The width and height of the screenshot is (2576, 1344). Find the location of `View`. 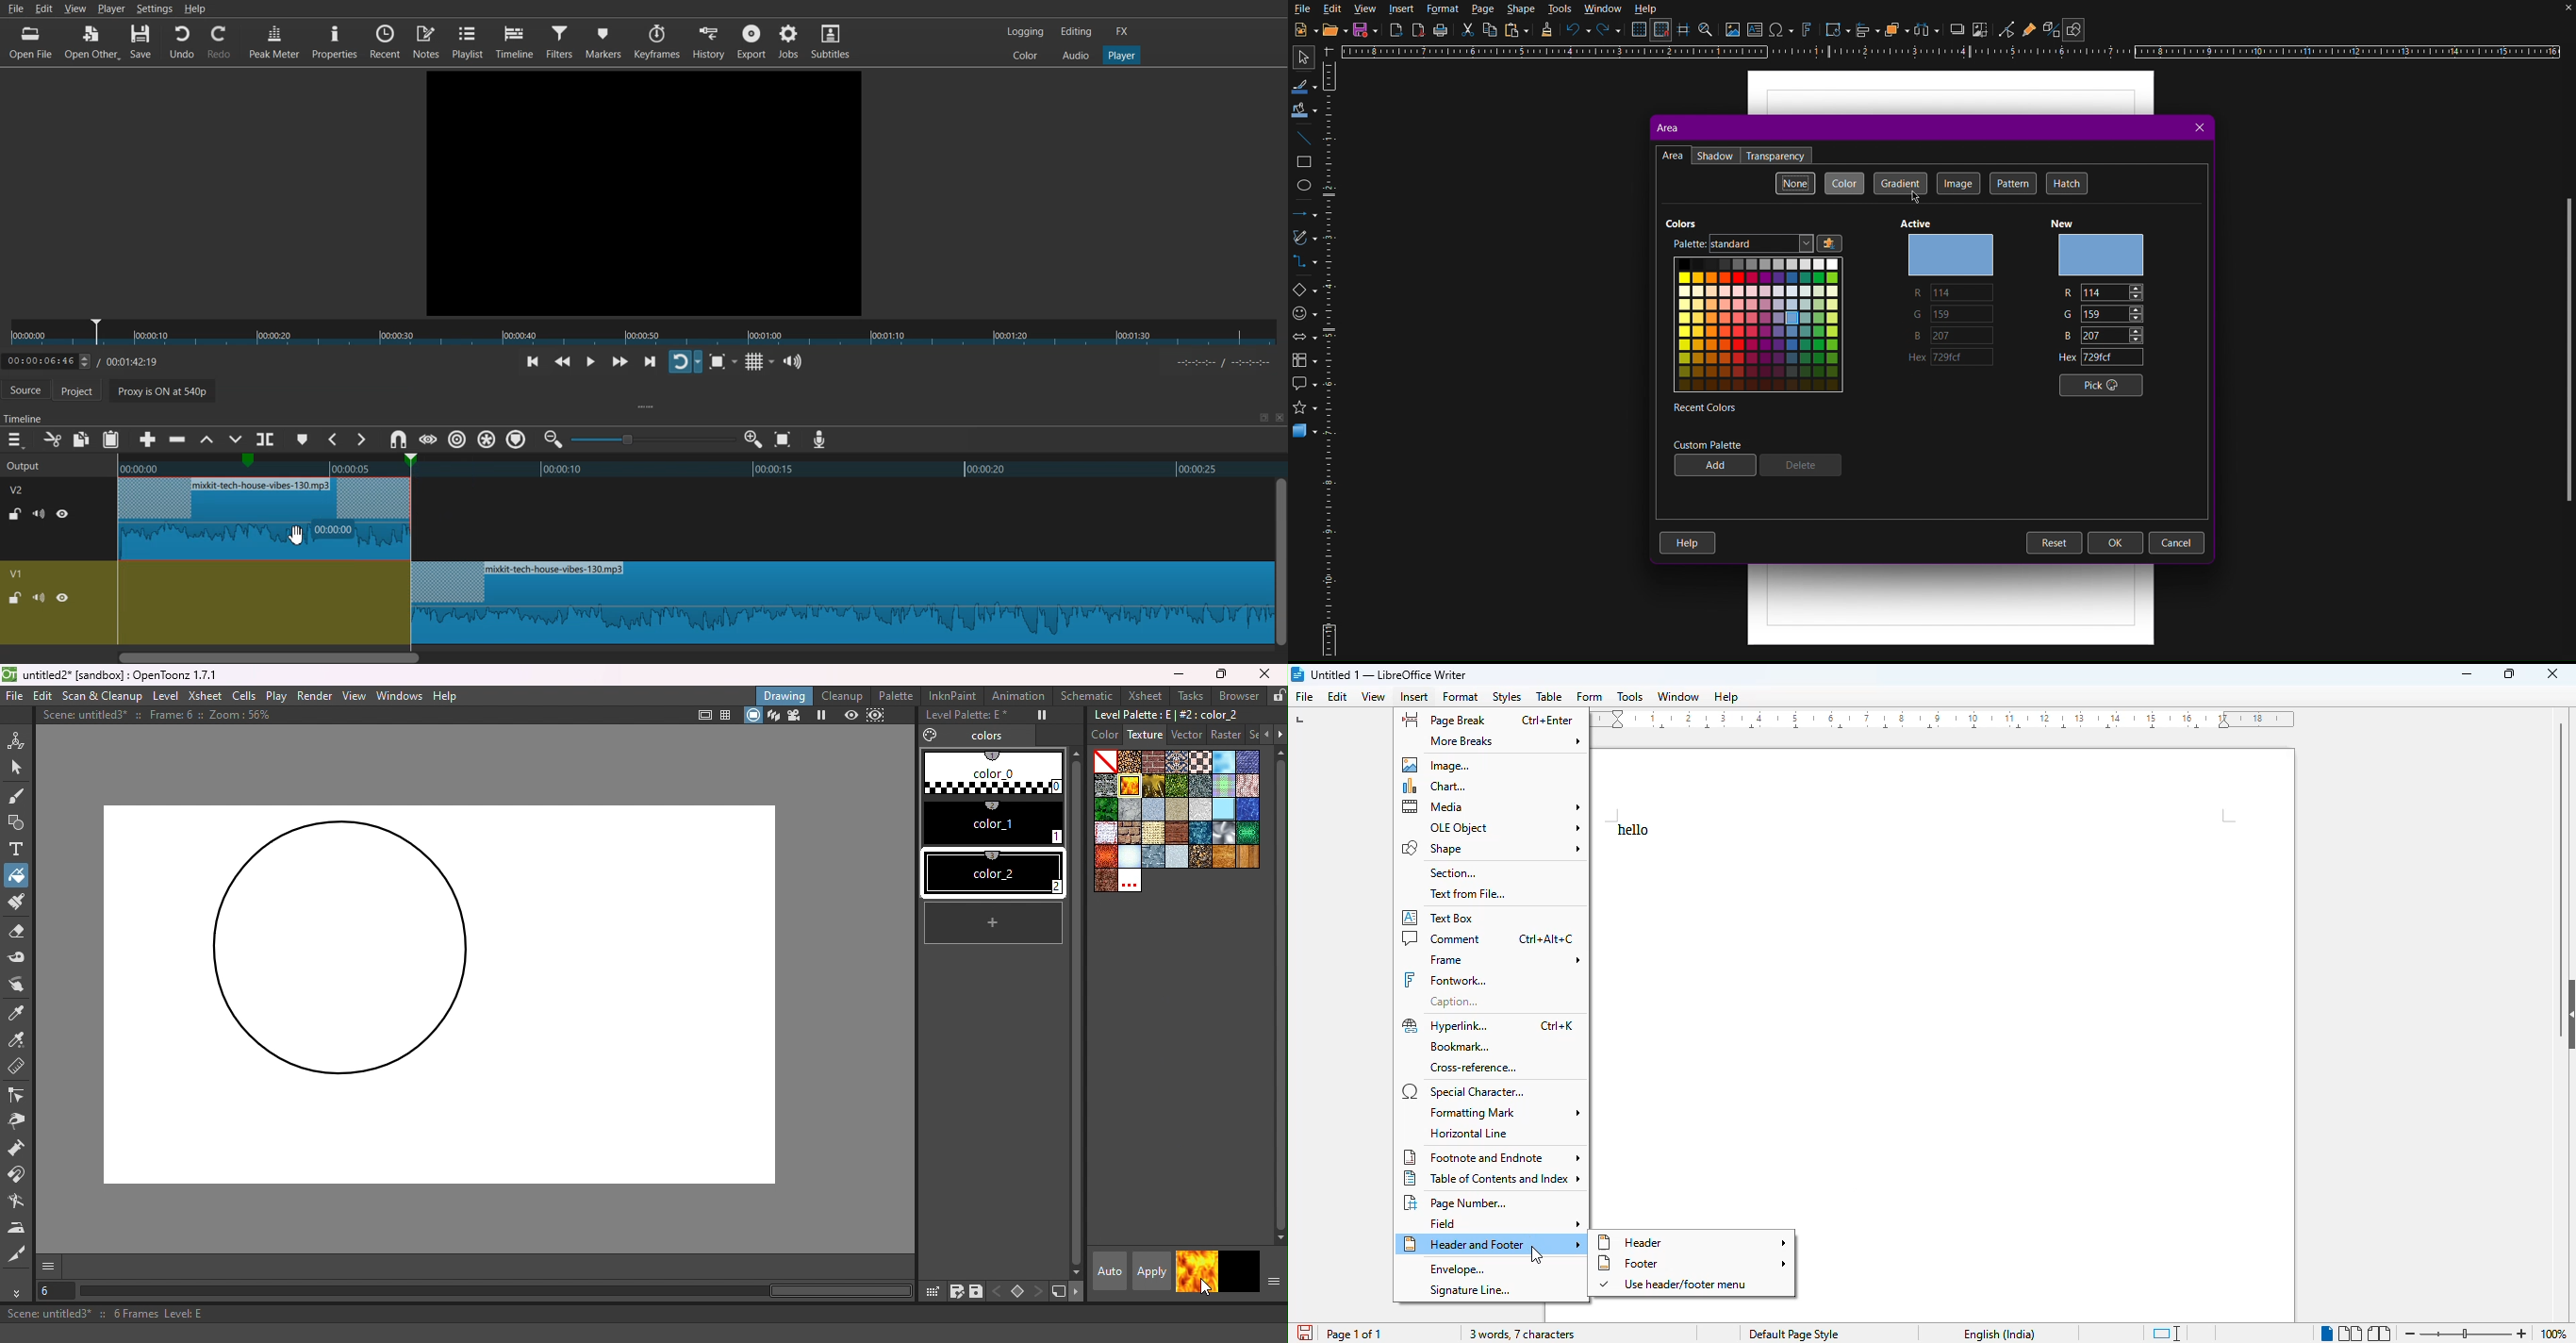

View is located at coordinates (355, 695).